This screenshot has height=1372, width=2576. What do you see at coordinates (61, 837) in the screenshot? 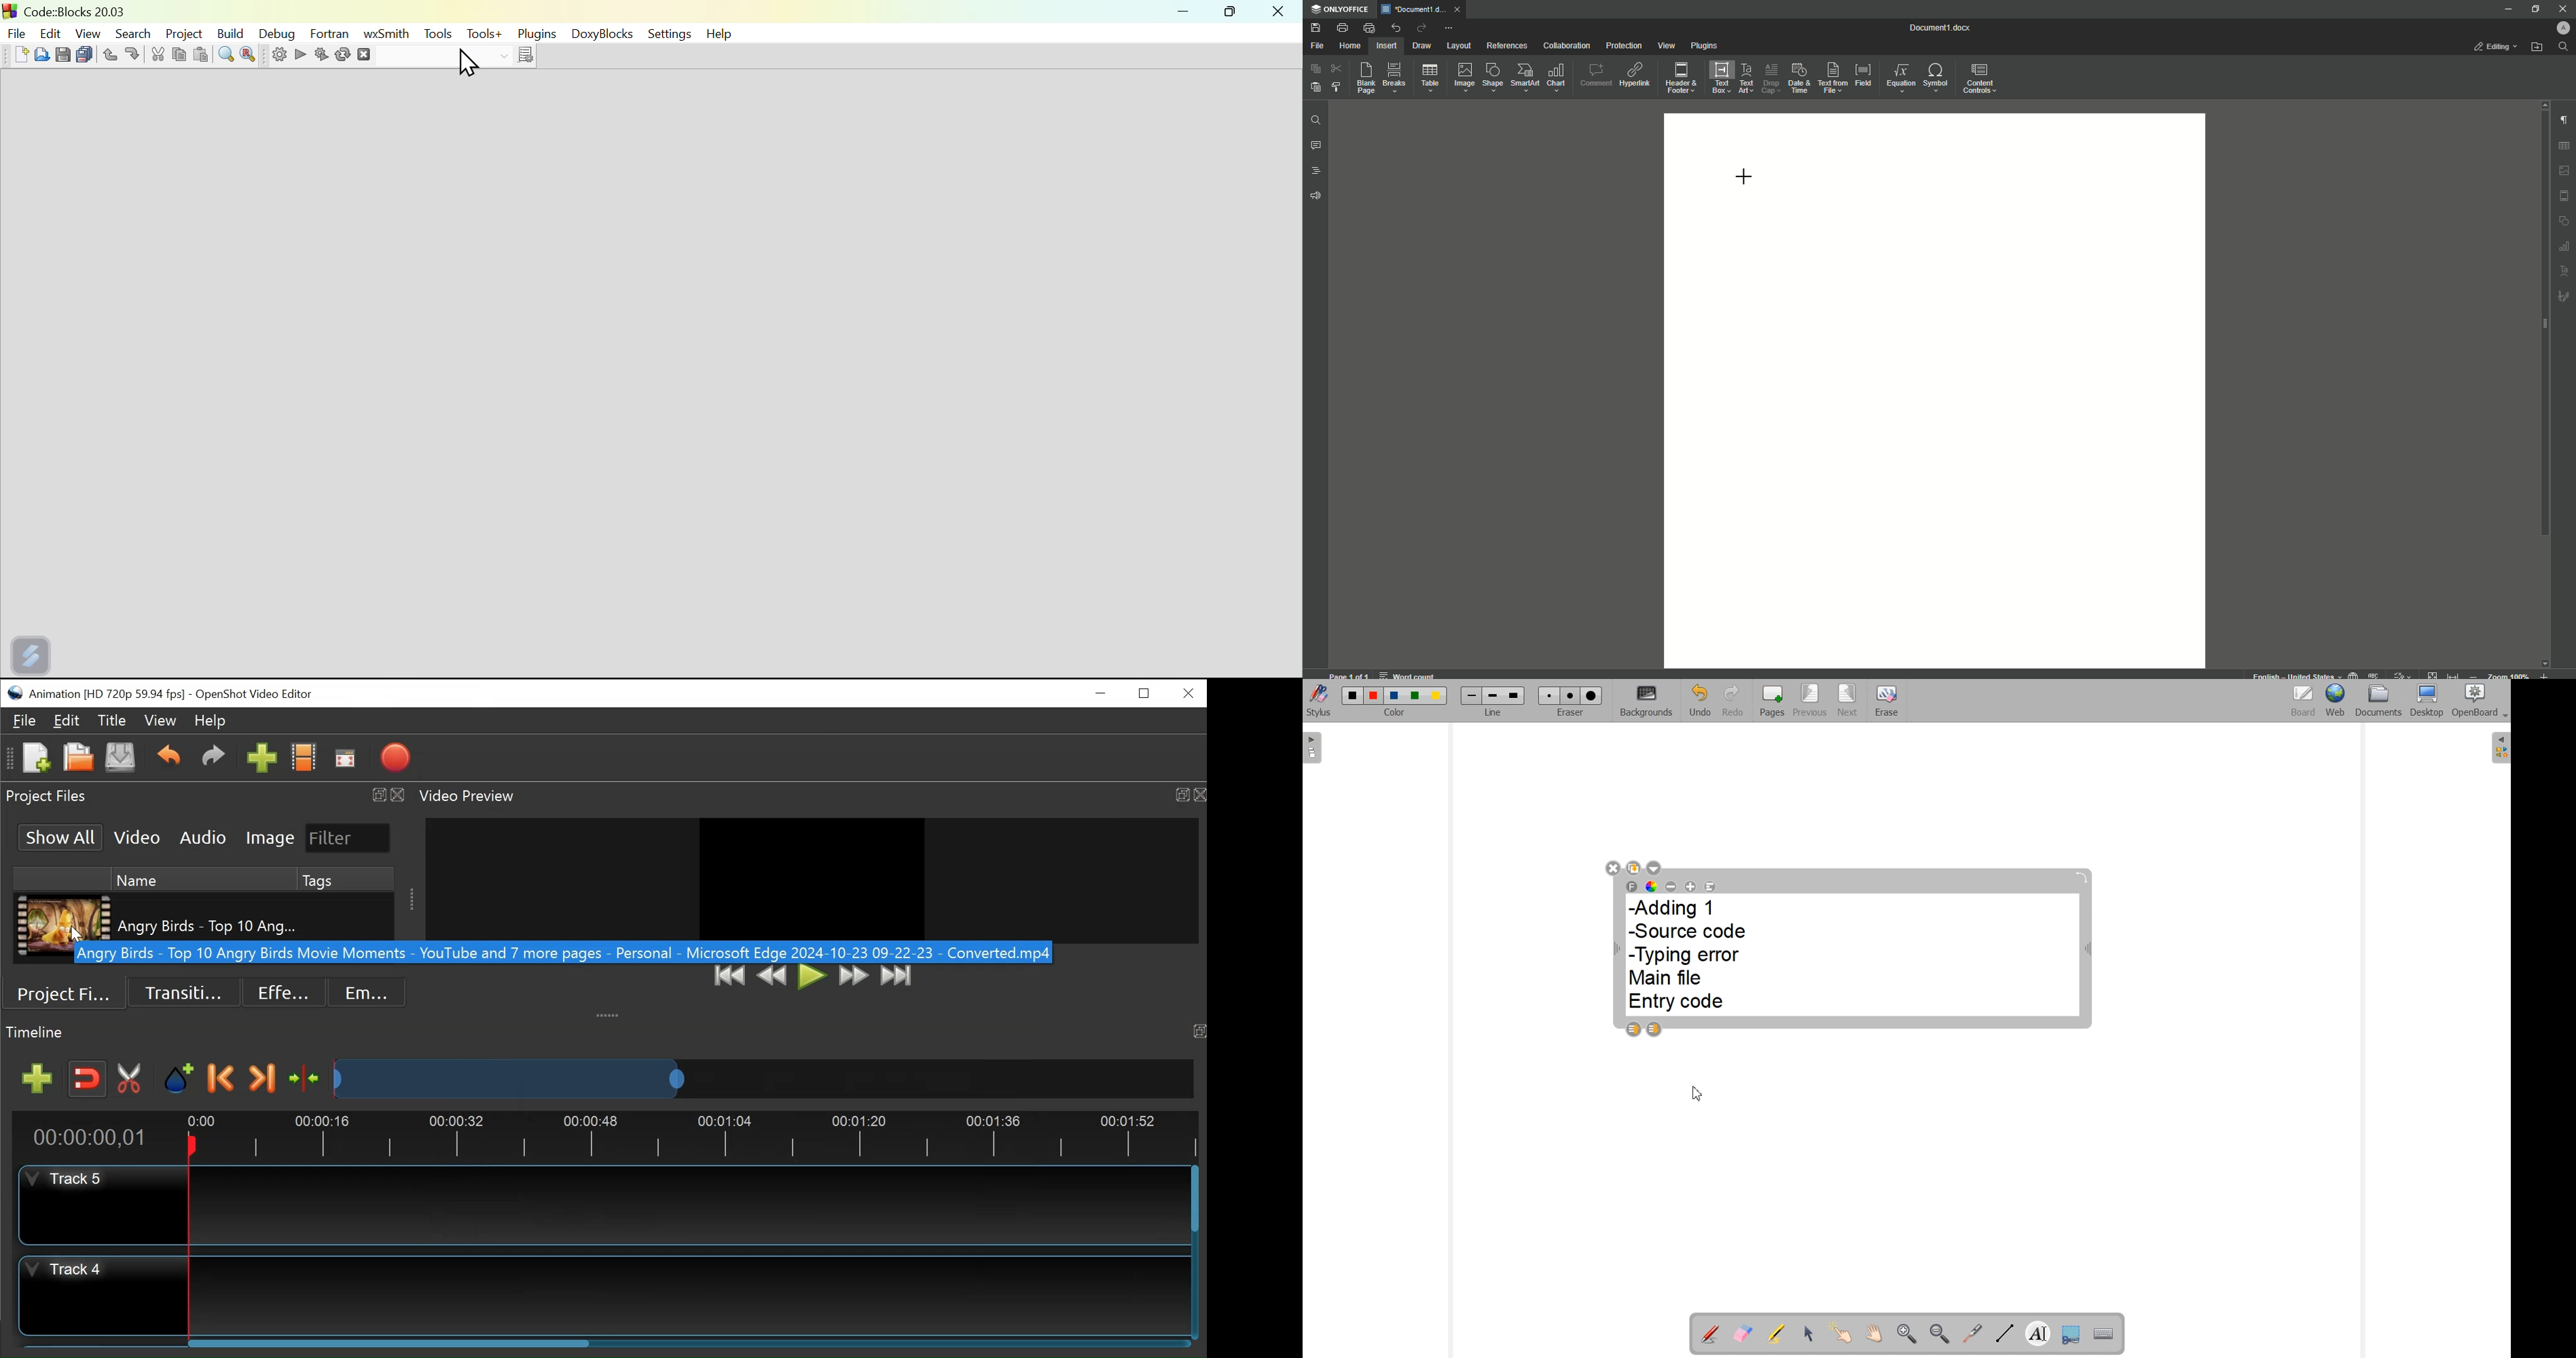
I see `Show All` at bounding box center [61, 837].